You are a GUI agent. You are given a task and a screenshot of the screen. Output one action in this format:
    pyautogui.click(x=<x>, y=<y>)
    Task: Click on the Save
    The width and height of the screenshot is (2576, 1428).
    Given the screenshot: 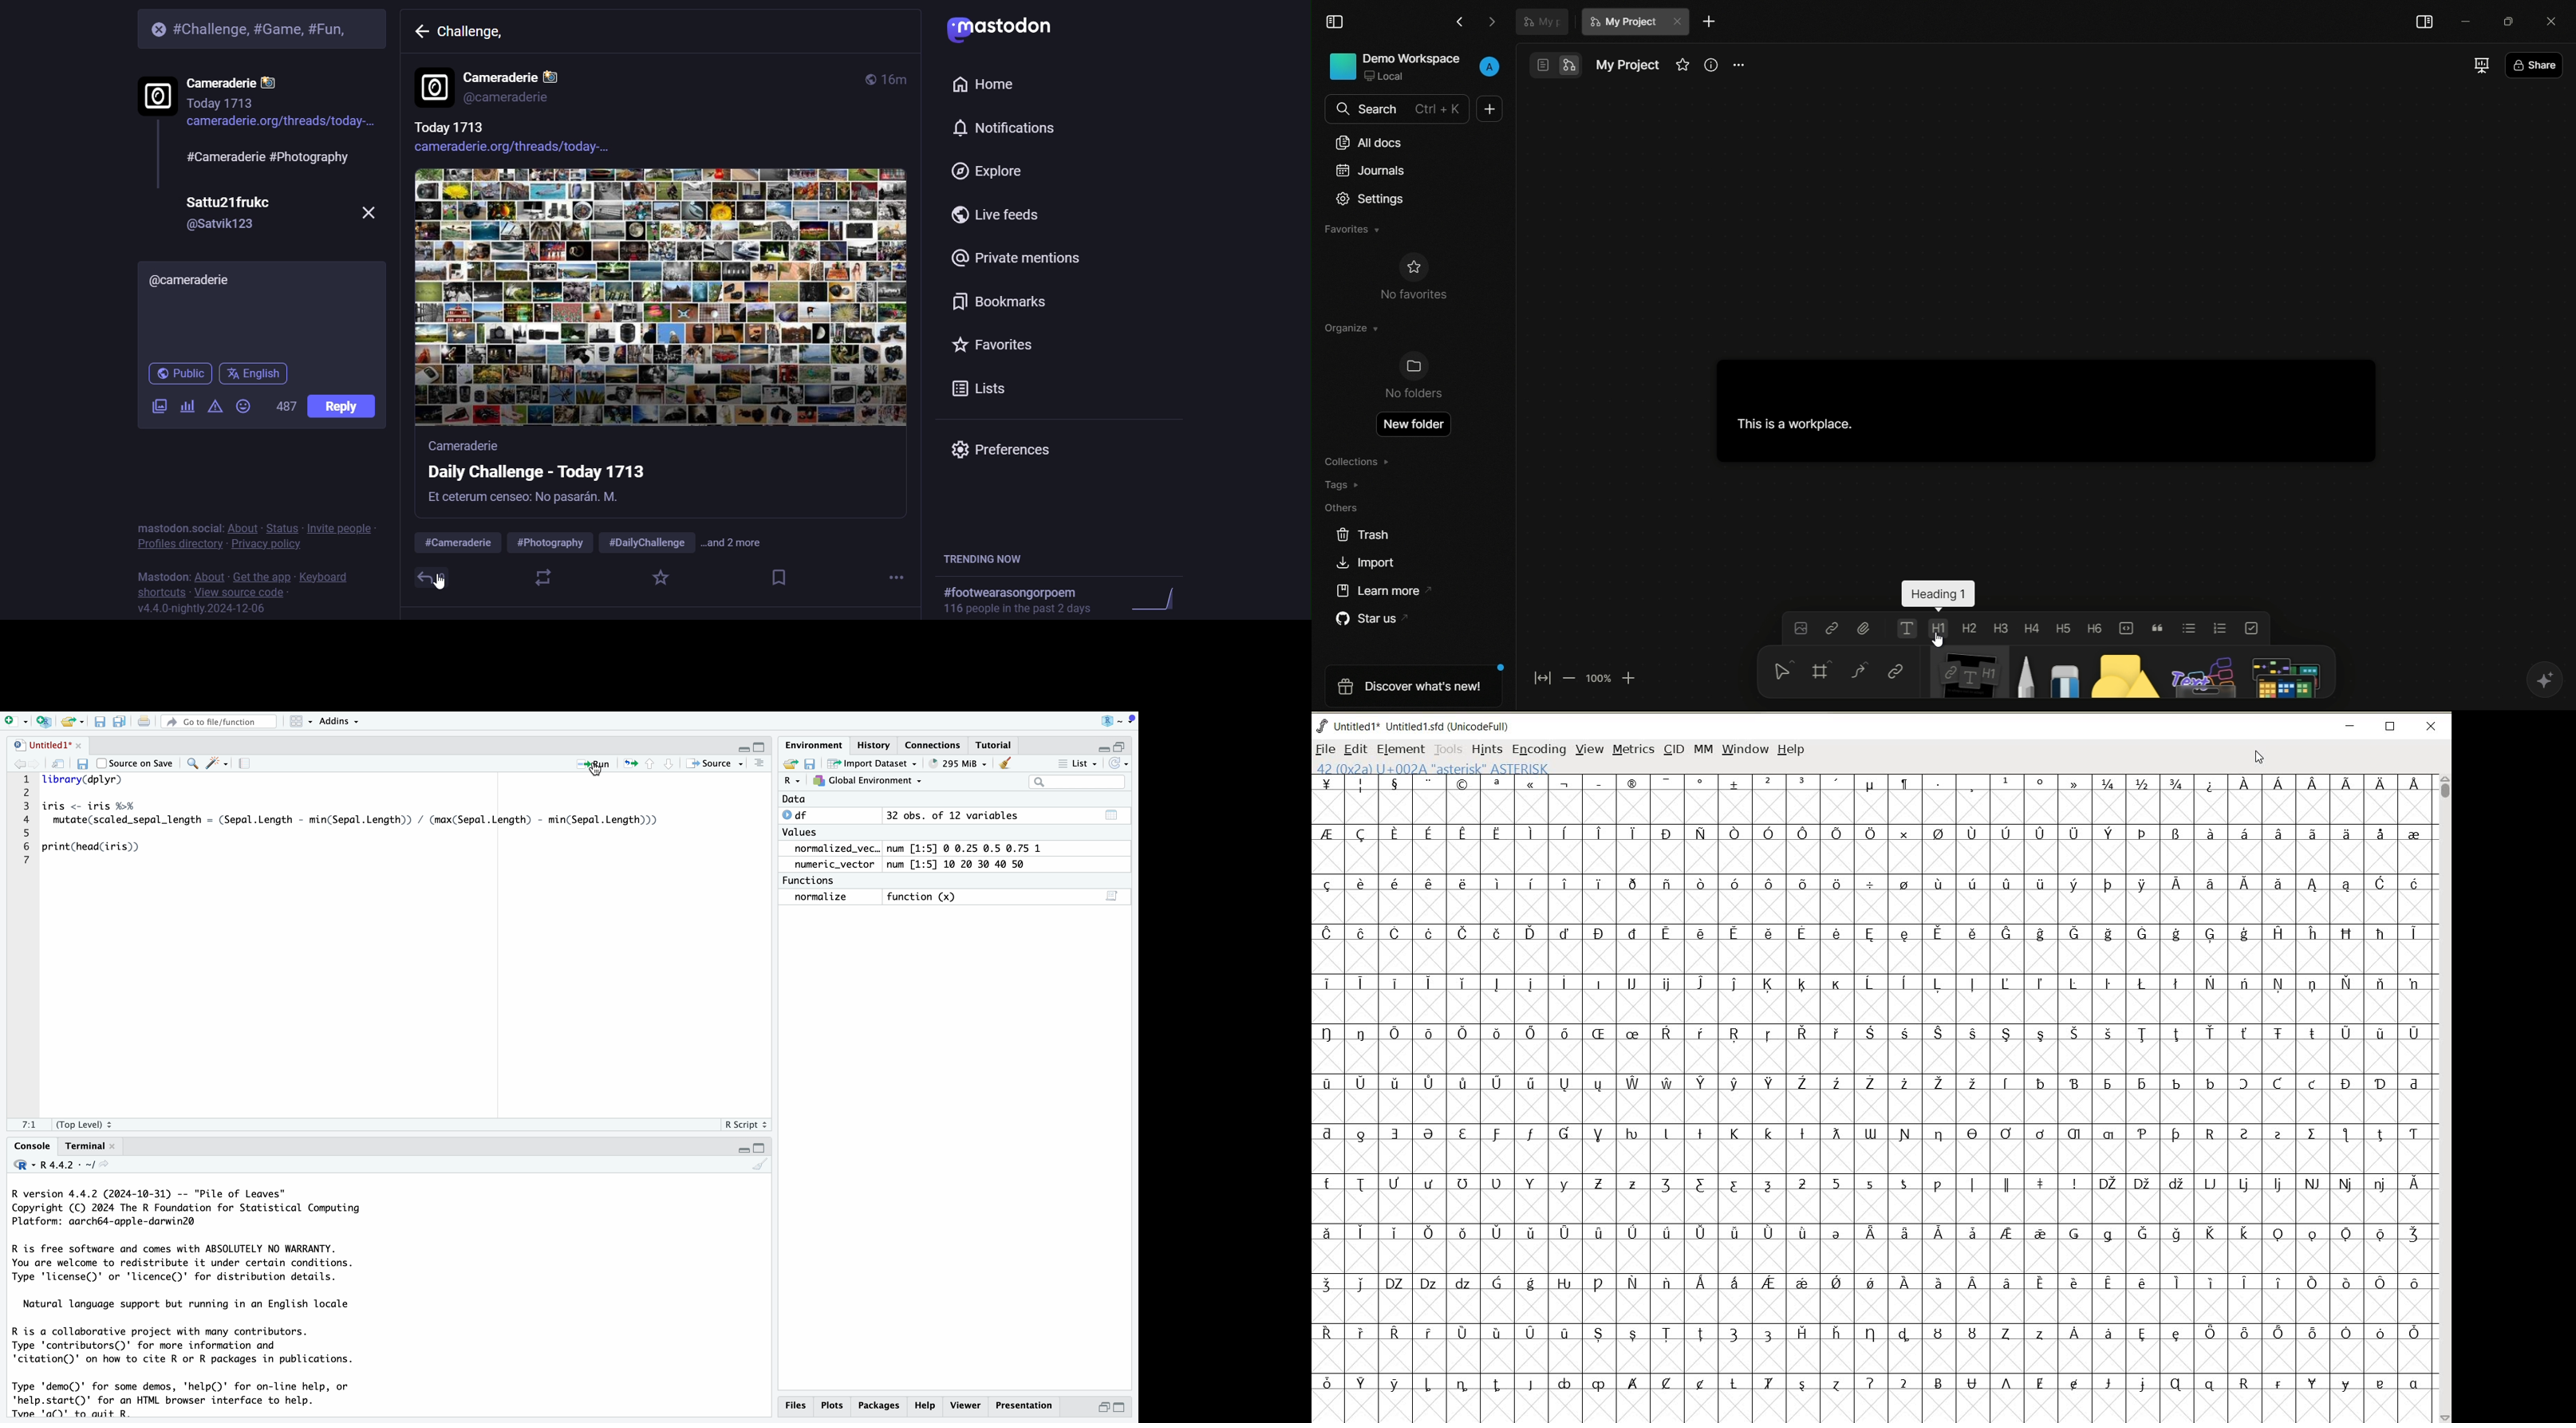 What is the action you would take?
    pyautogui.click(x=810, y=763)
    